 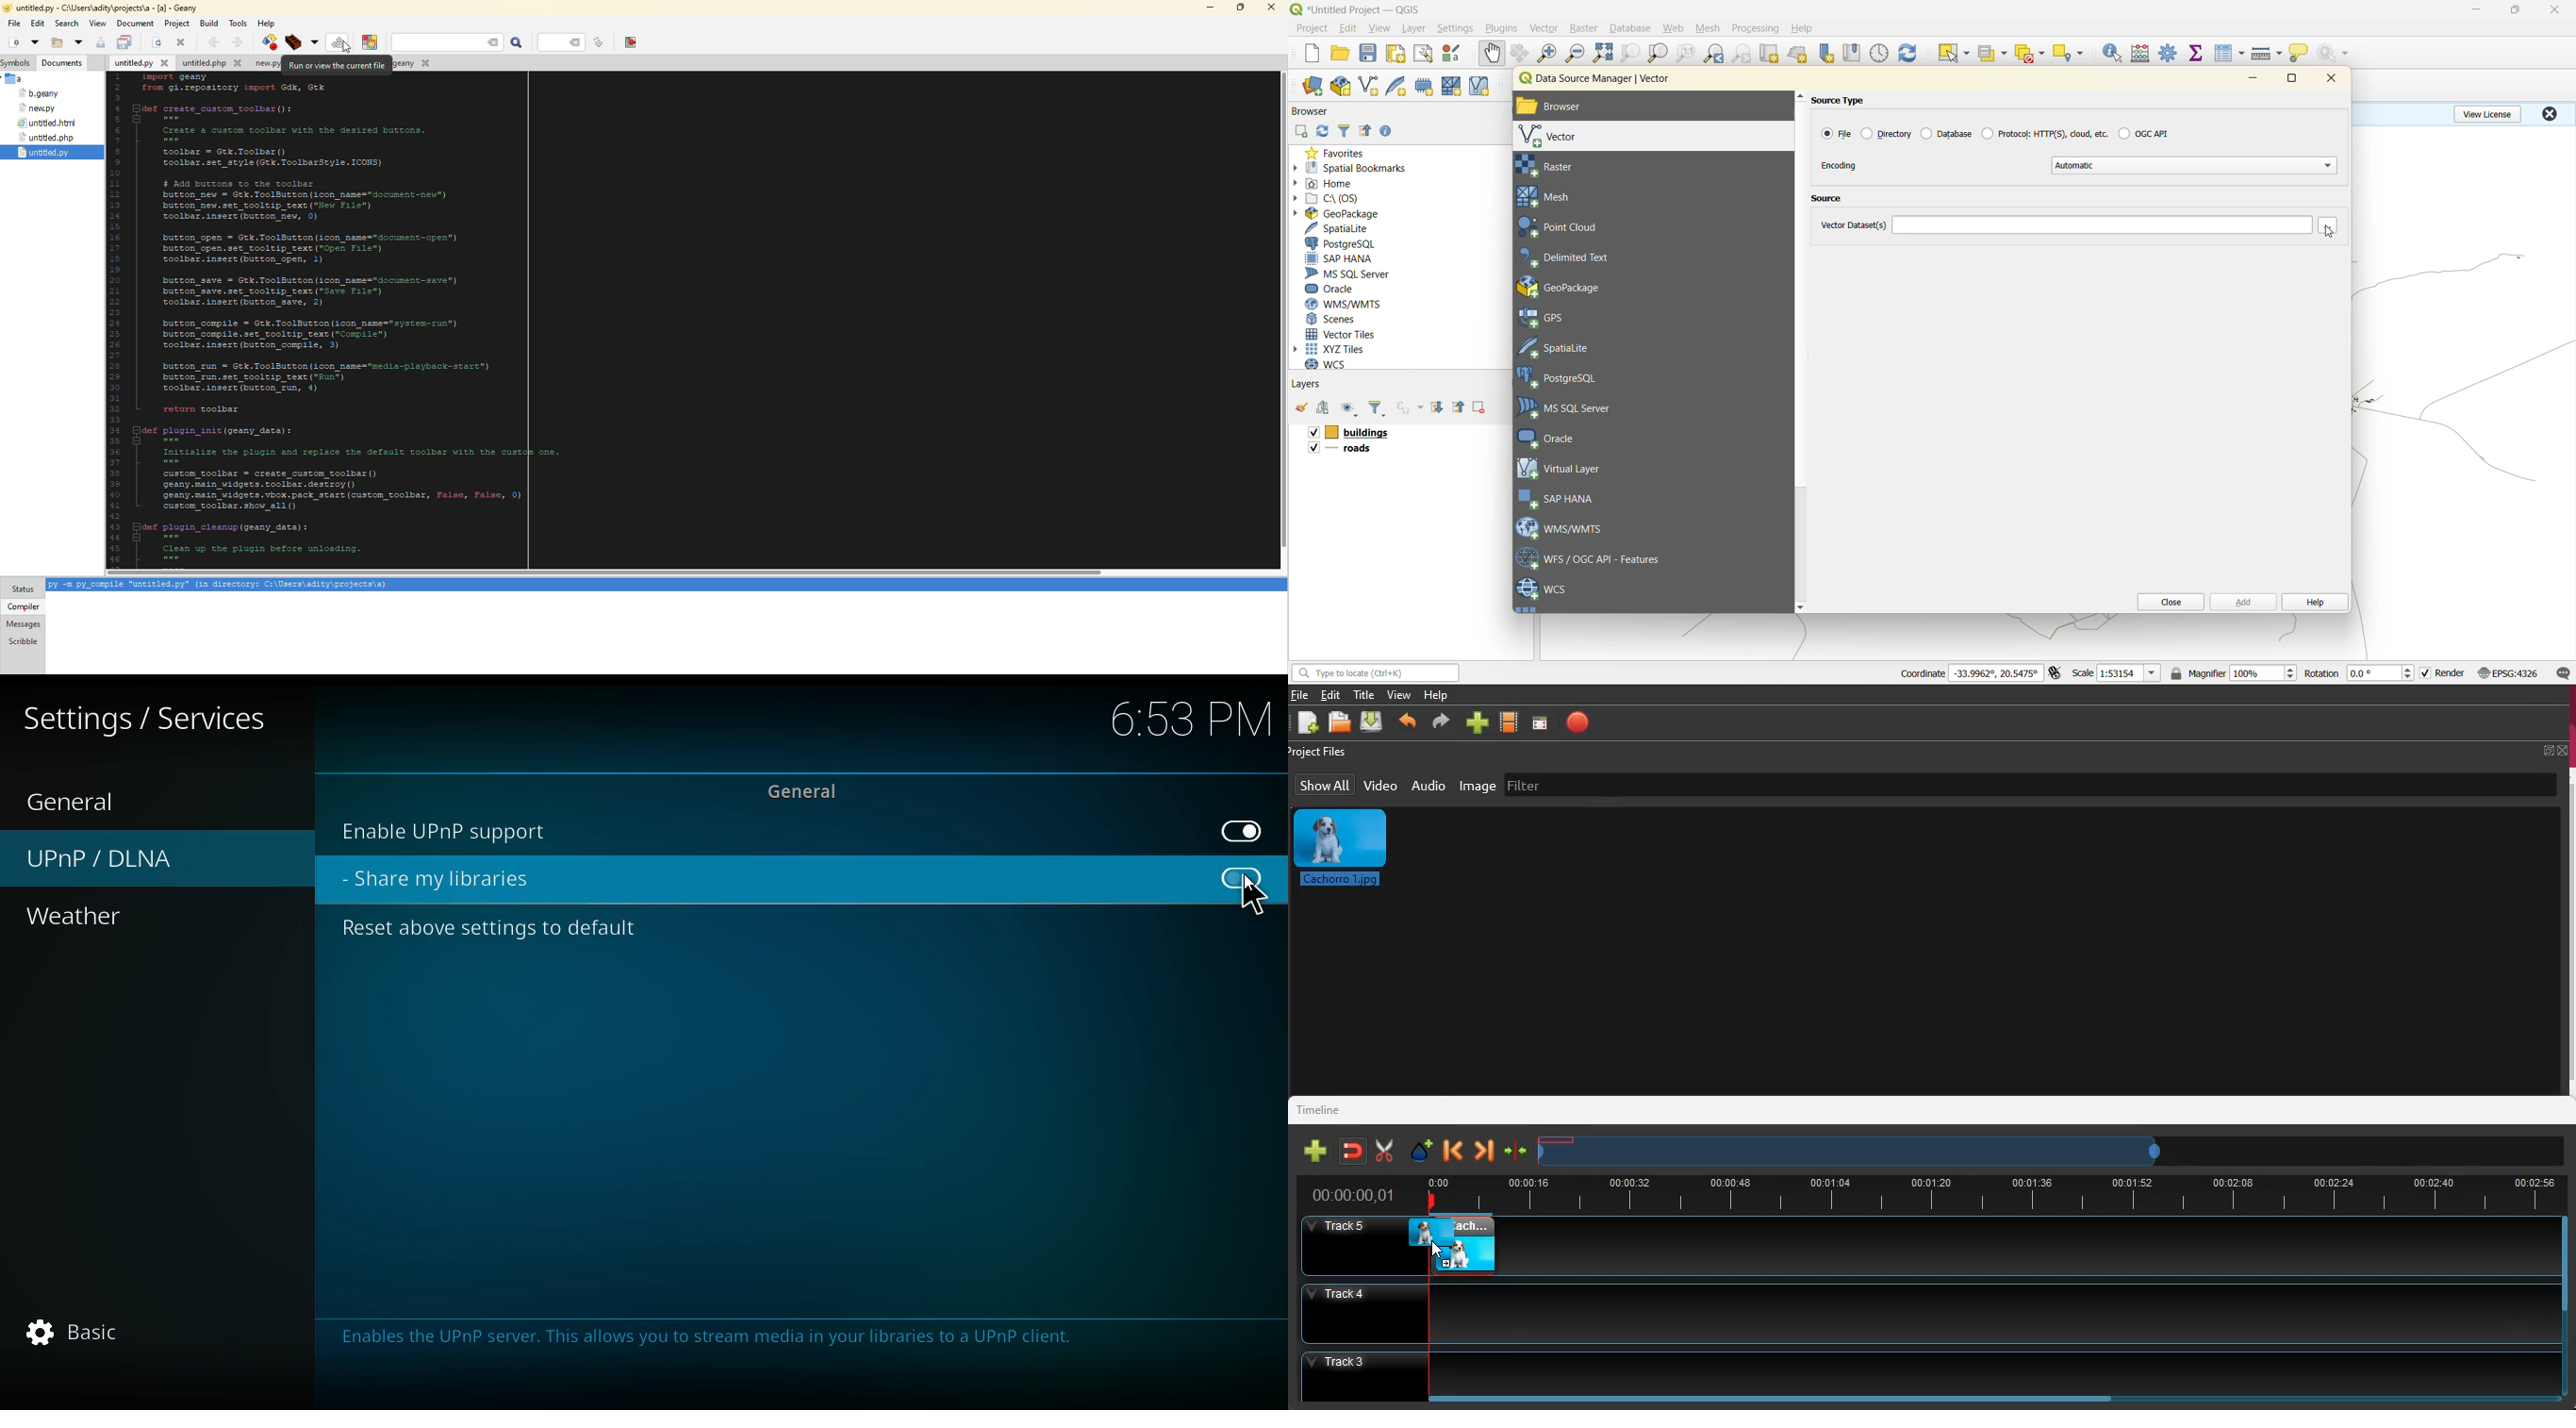 I want to click on spatial lite, so click(x=1565, y=346).